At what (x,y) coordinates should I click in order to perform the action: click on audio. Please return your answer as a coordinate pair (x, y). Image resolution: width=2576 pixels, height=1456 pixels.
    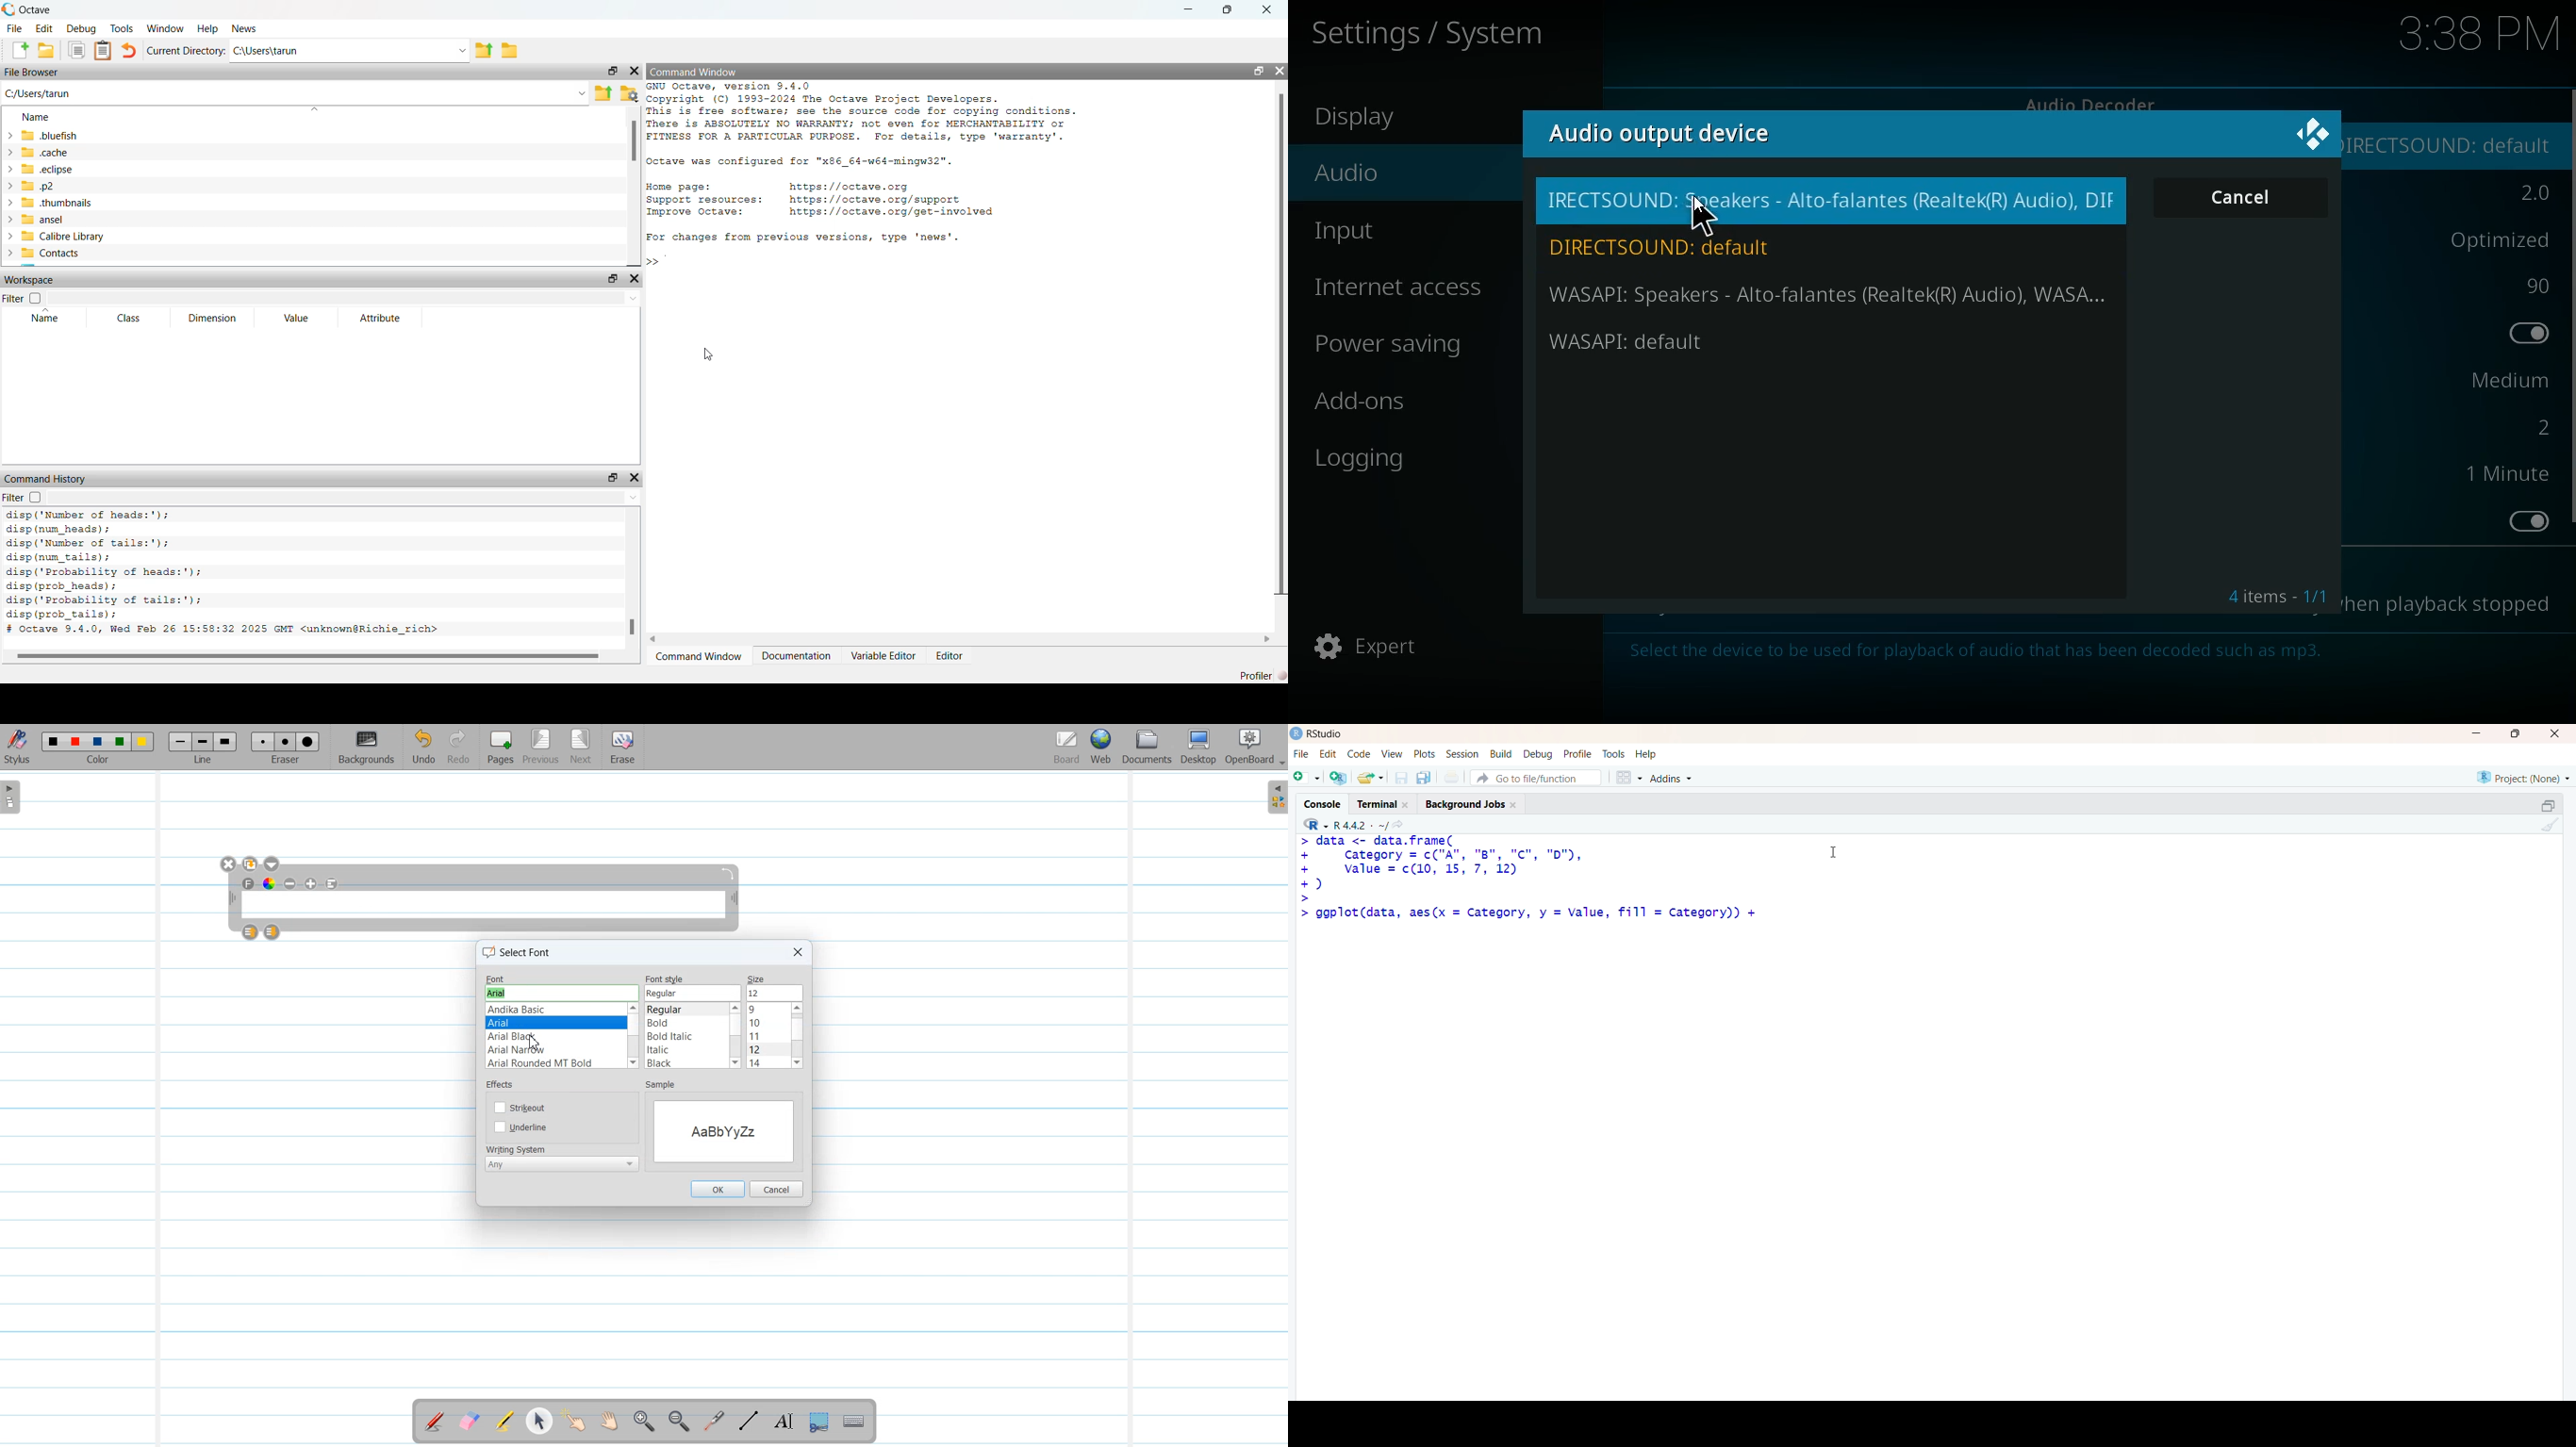
    Looking at the image, I should click on (1410, 179).